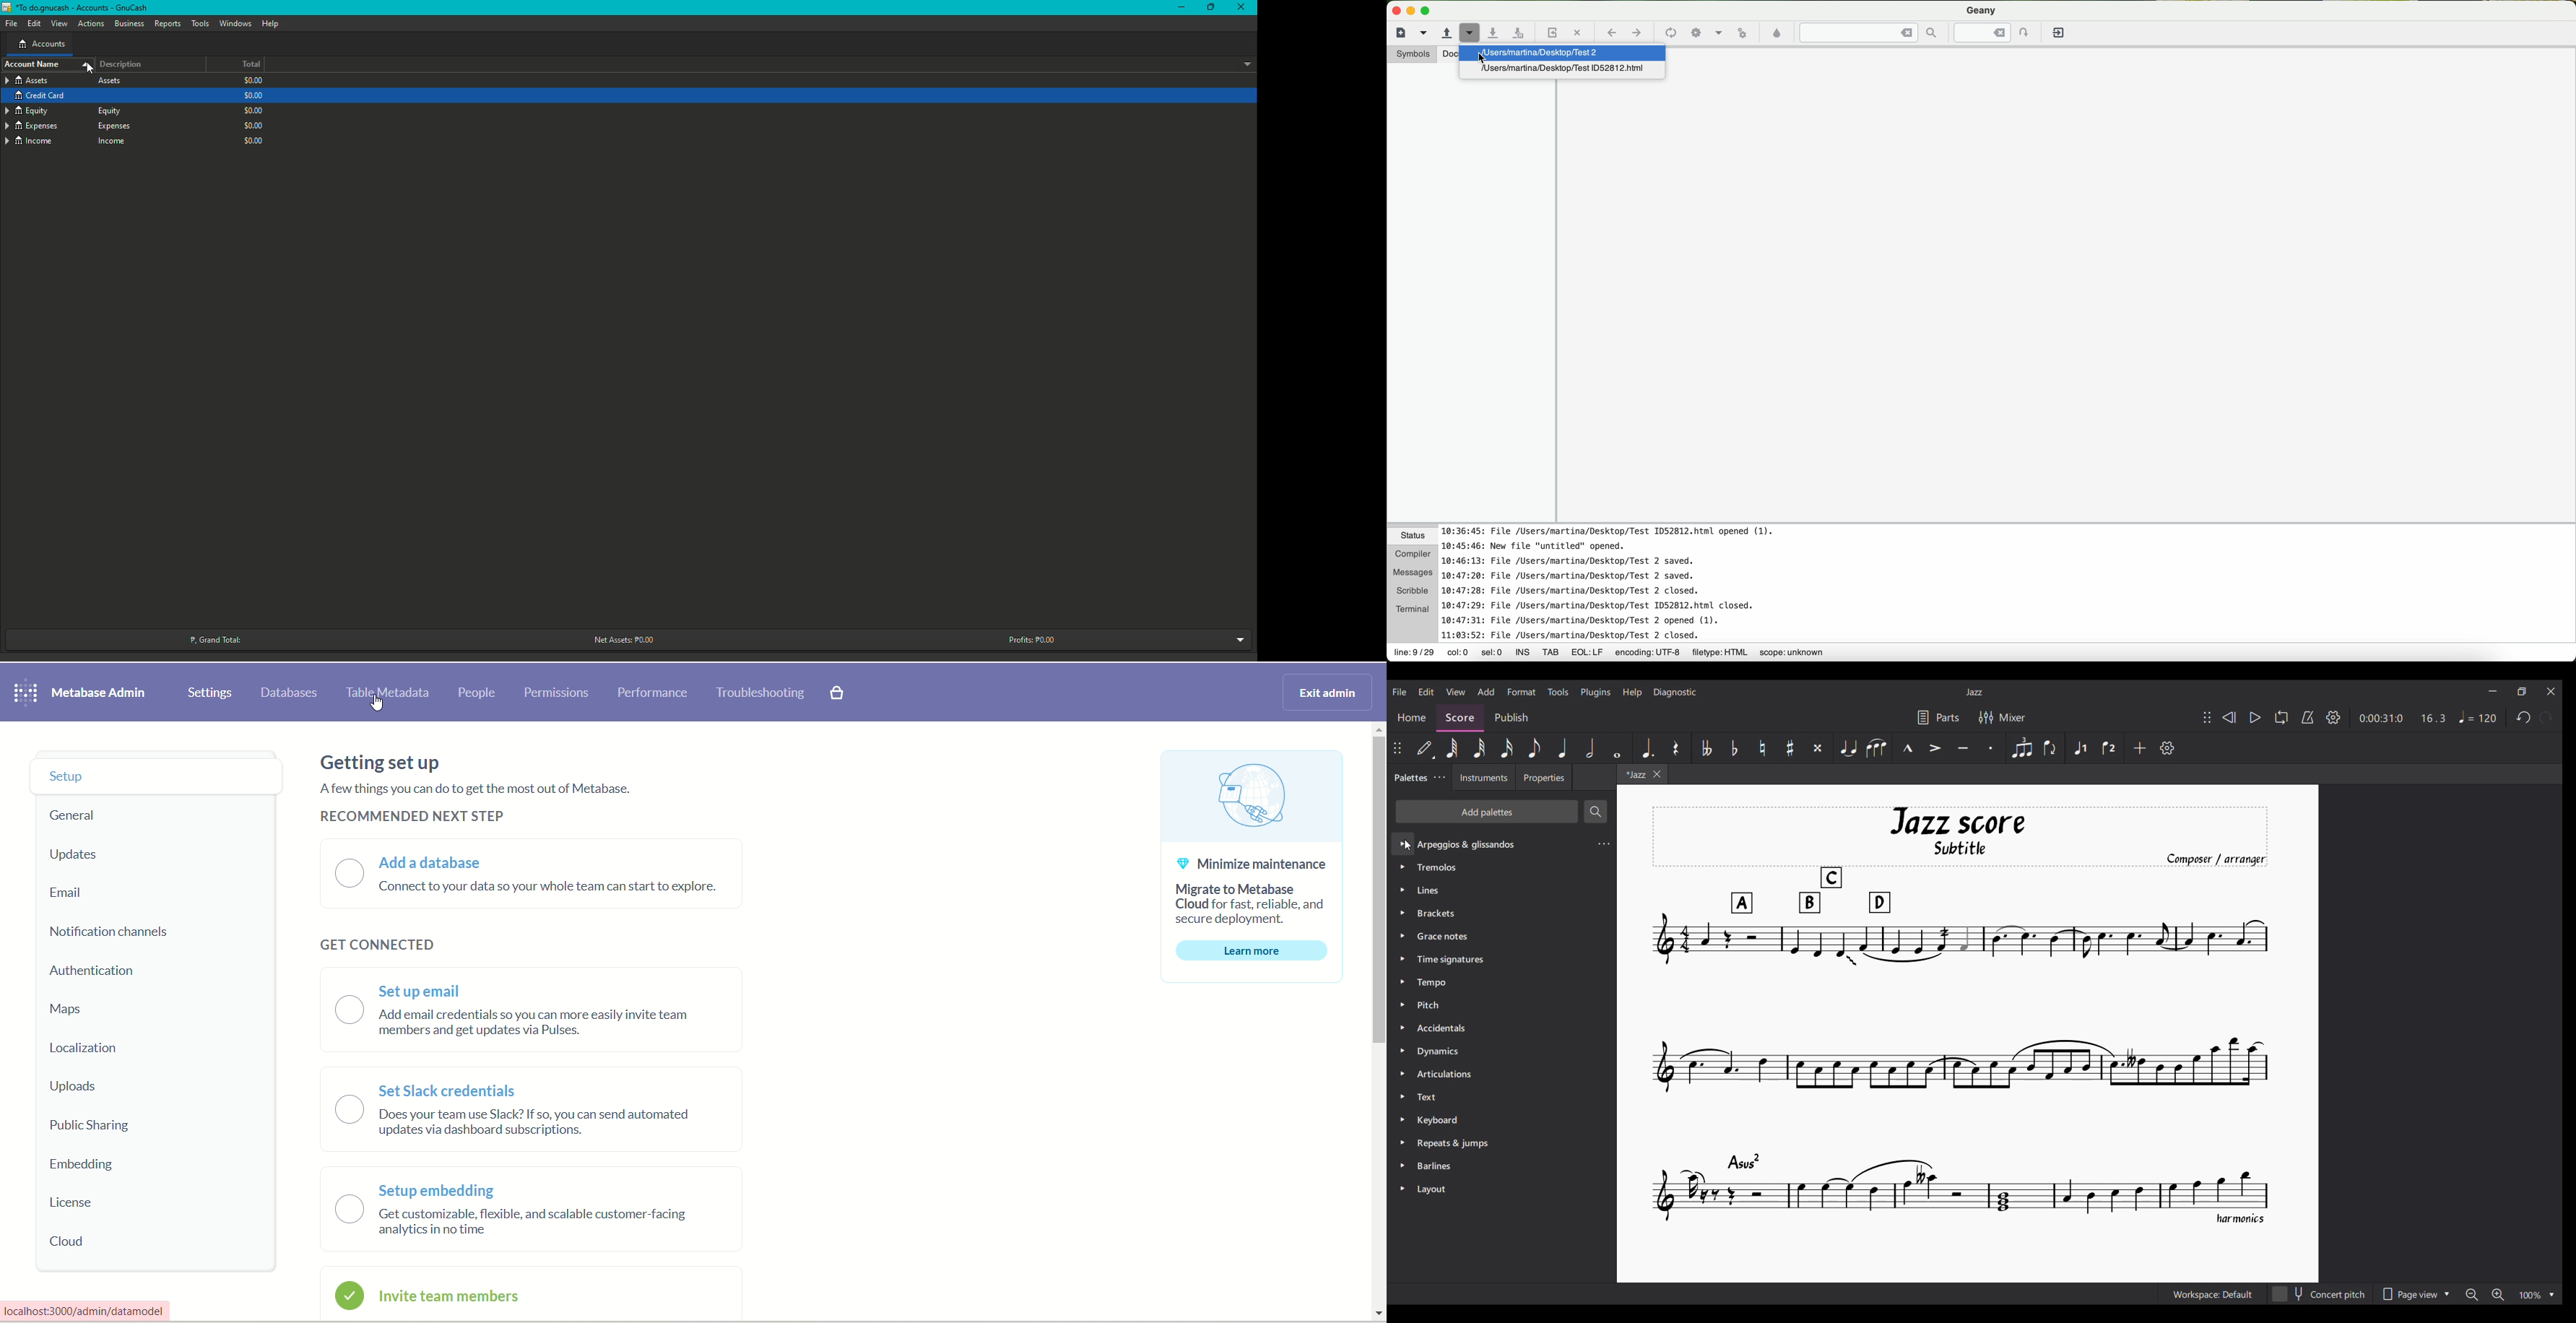 This screenshot has height=1344, width=2576. I want to click on Expand, so click(1402, 1016).